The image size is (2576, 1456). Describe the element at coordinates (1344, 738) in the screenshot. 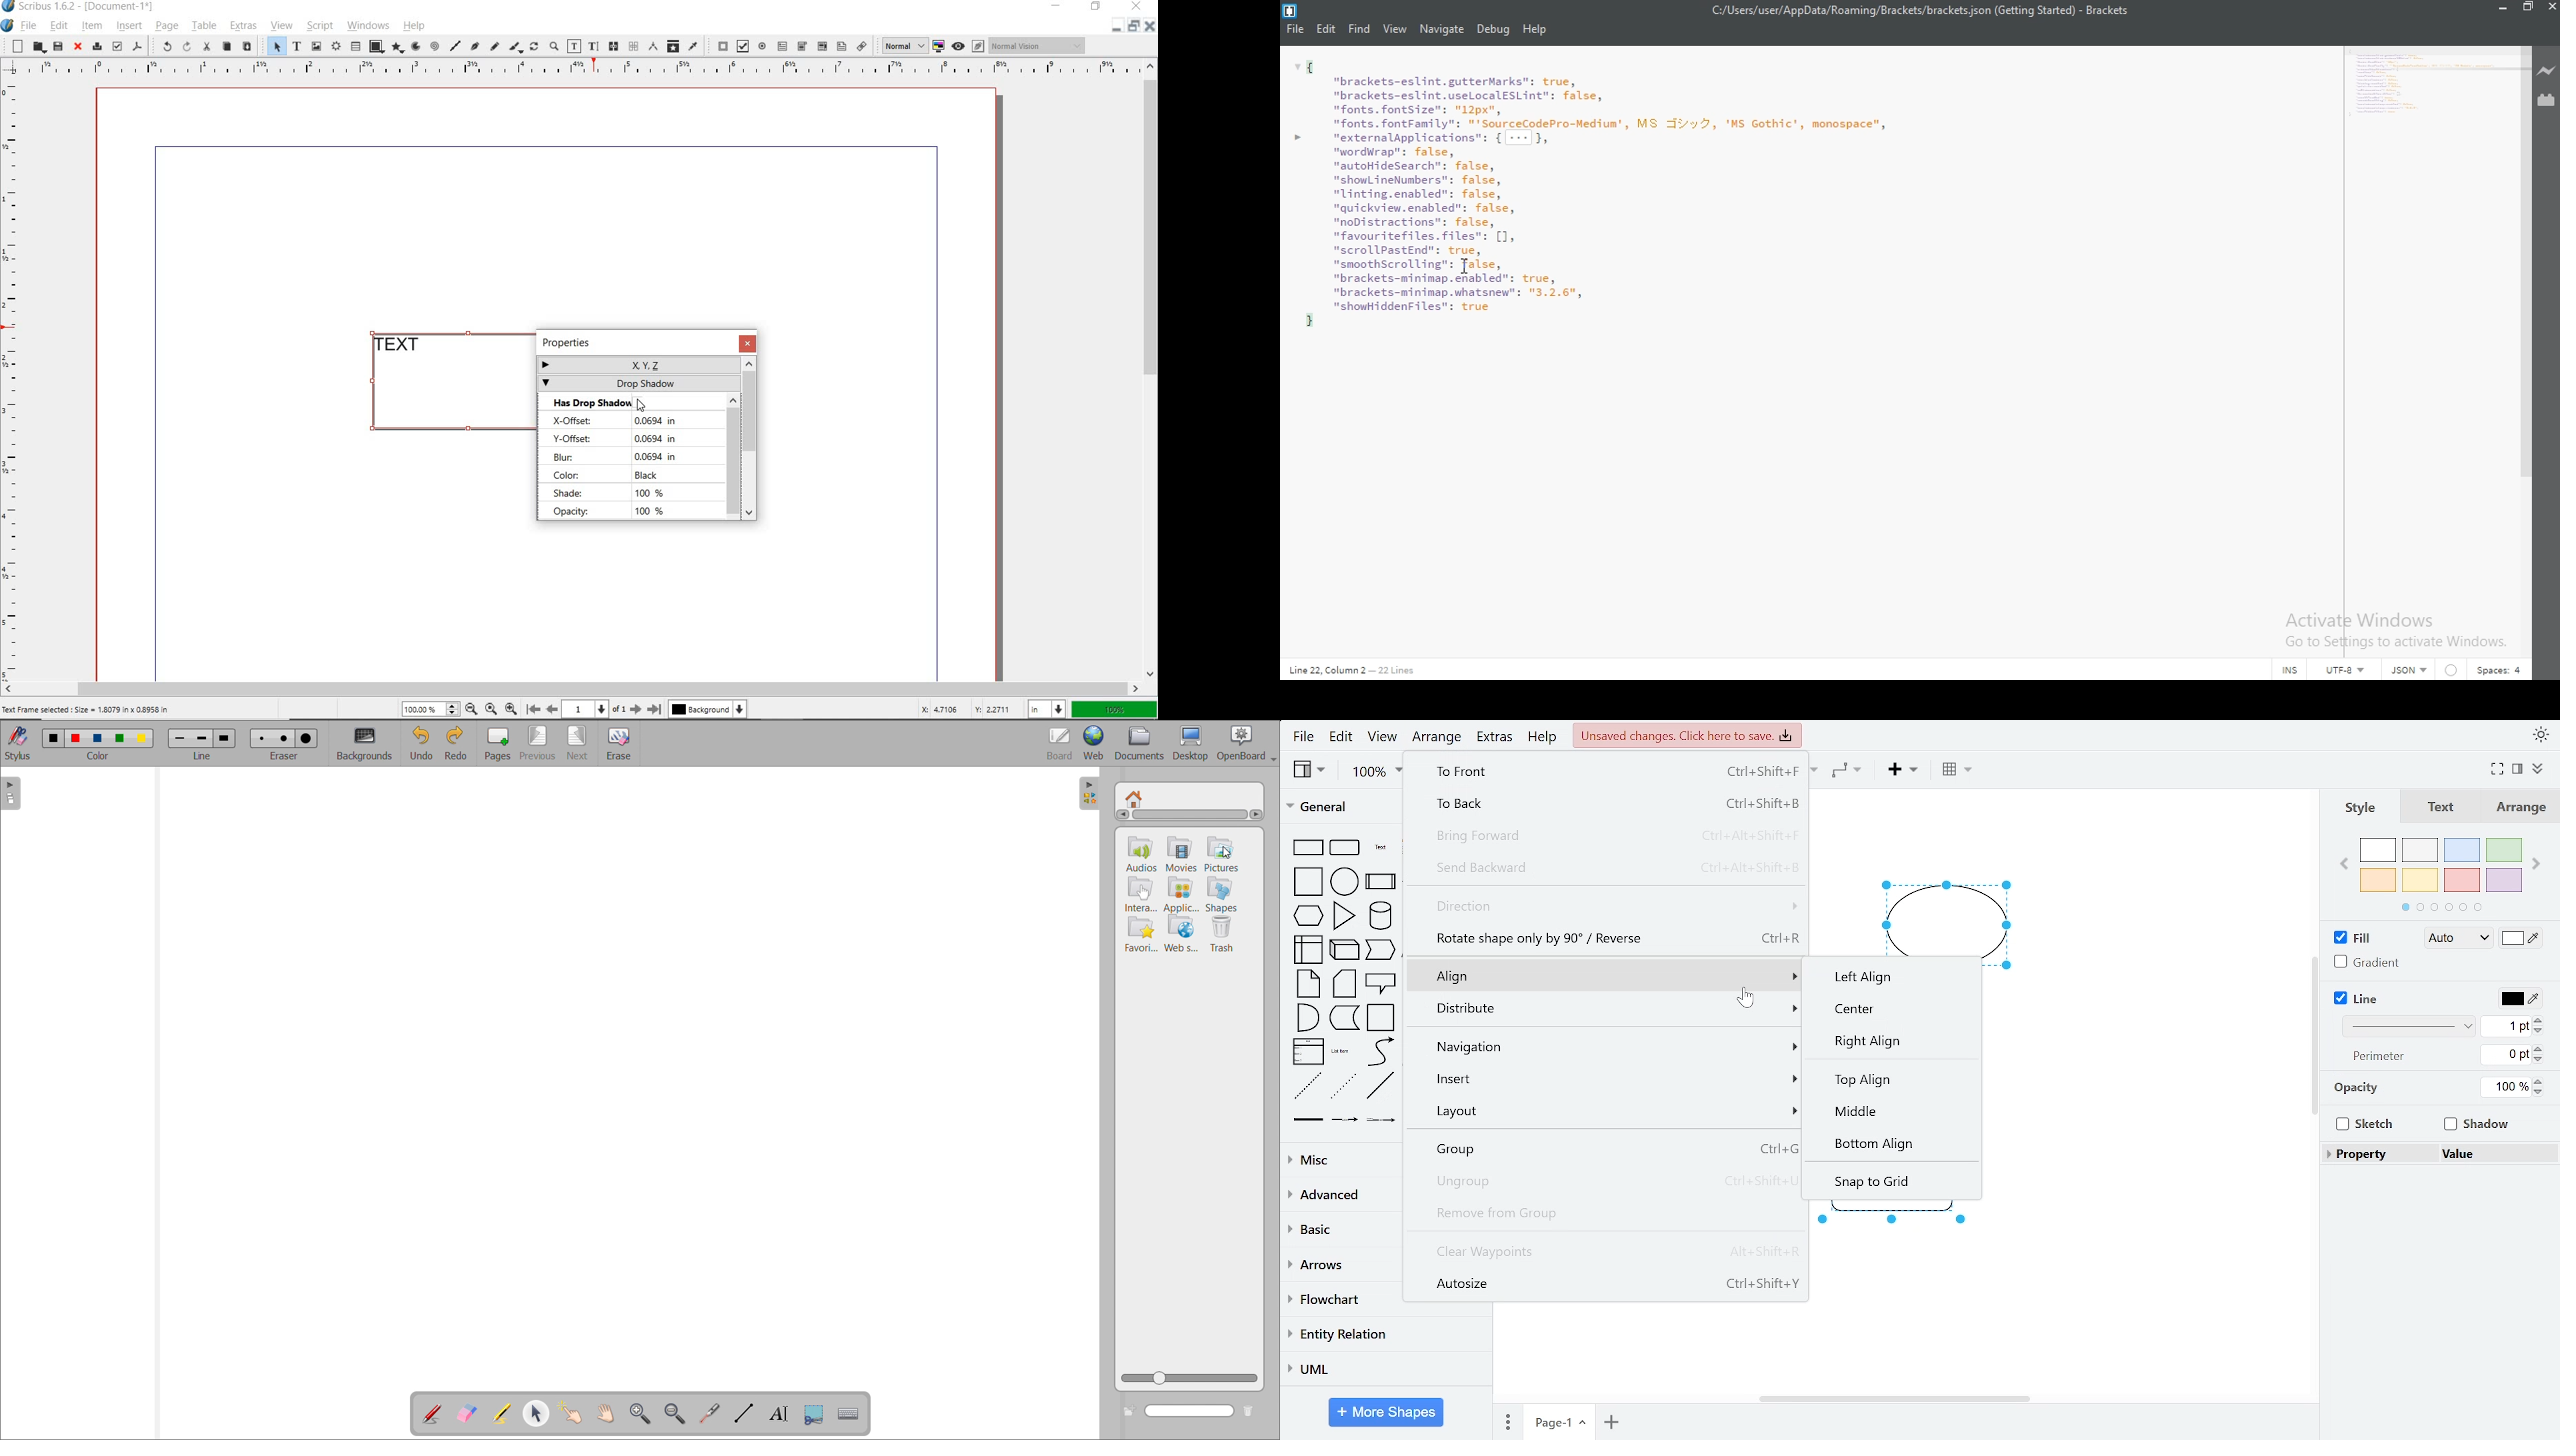

I see `edit` at that location.